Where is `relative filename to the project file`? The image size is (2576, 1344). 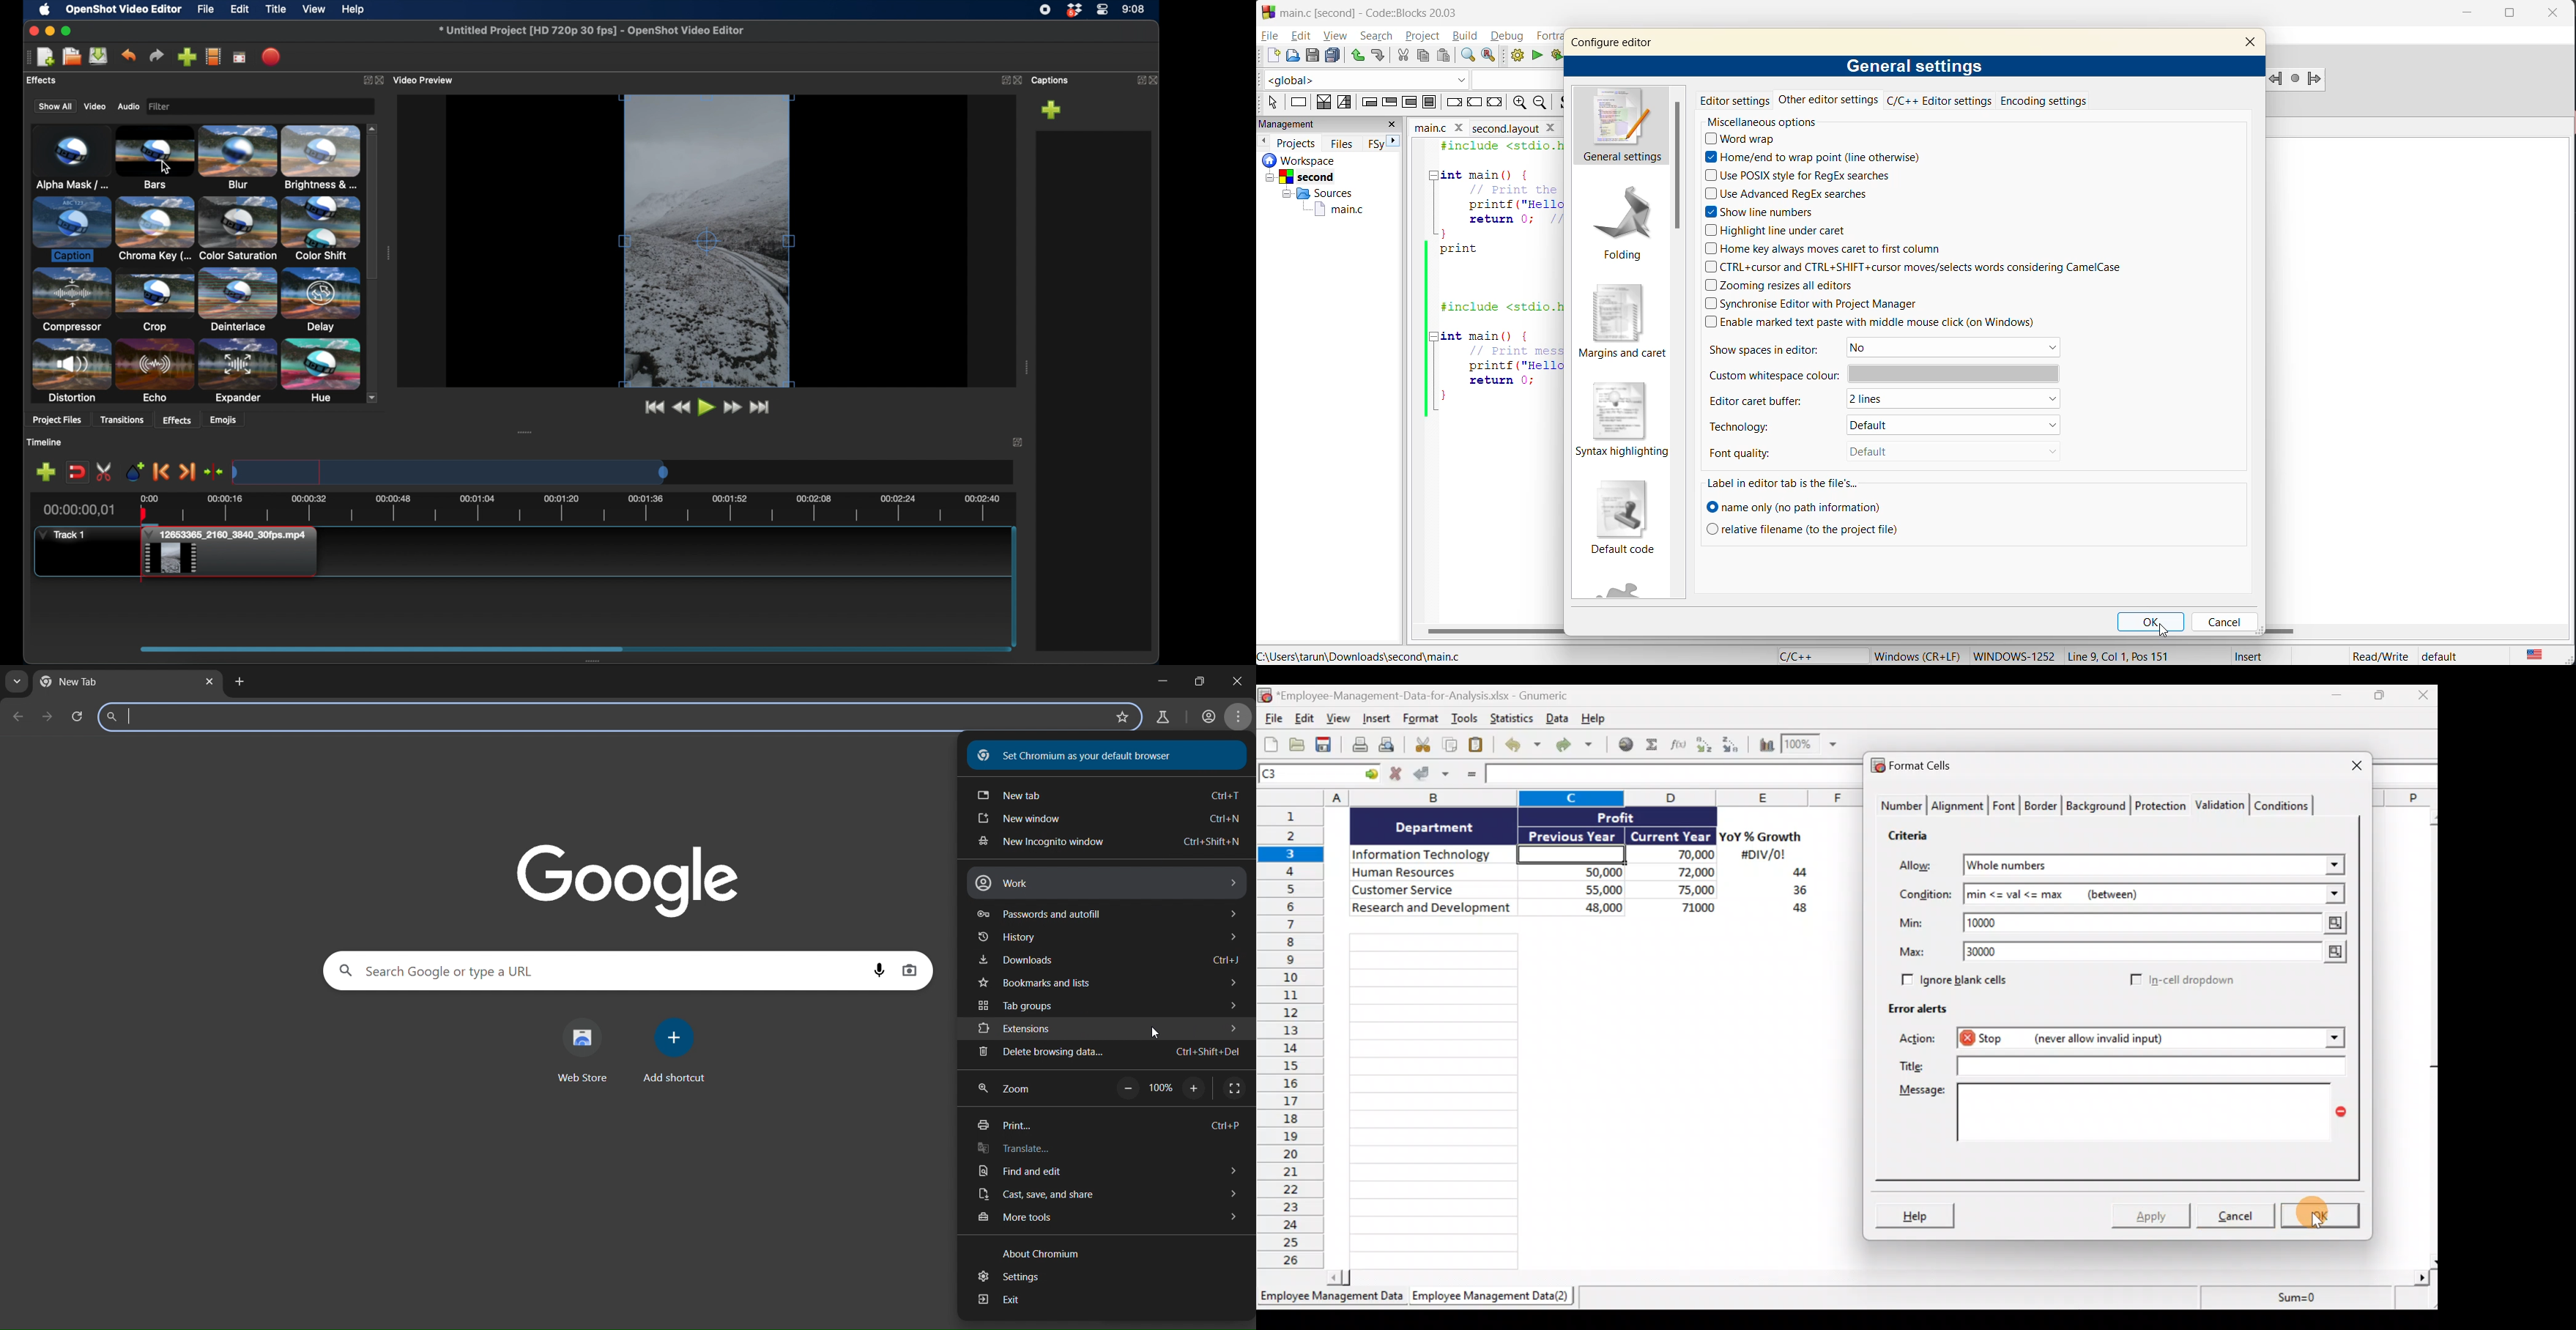
relative filename to the project file is located at coordinates (1801, 529).